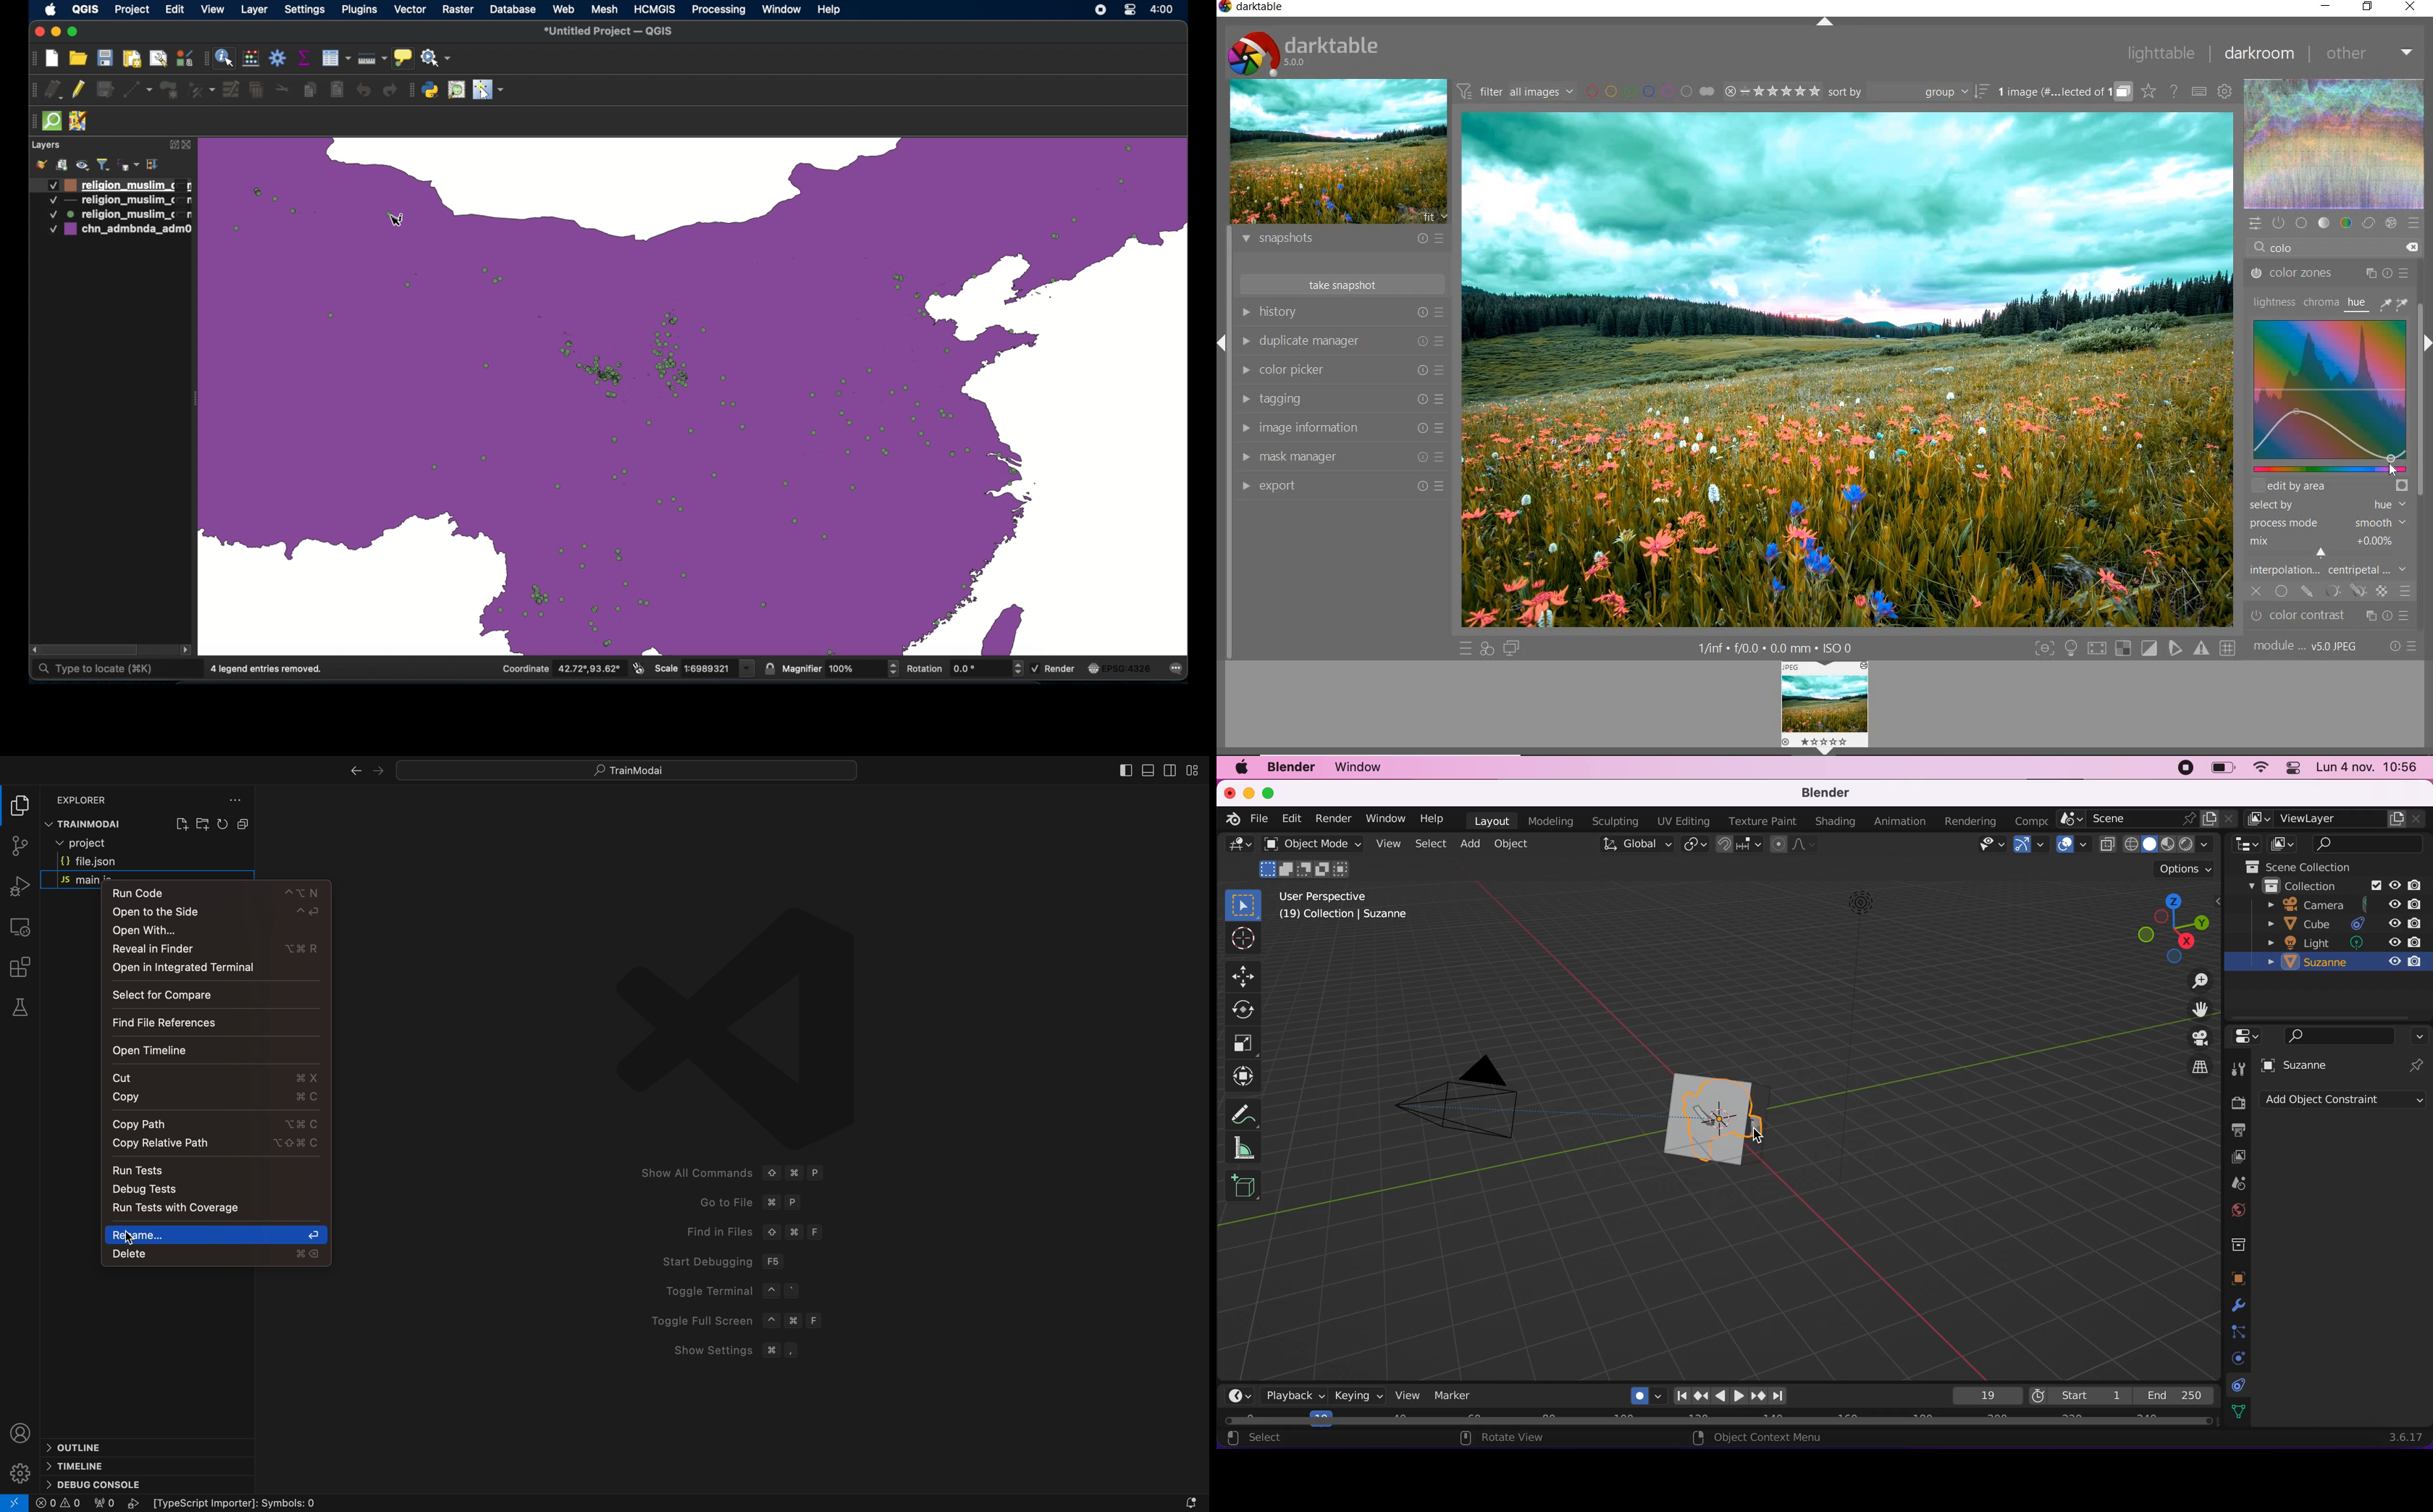 This screenshot has width=2436, height=1512. Describe the element at coordinates (55, 90) in the screenshot. I see `current edits` at that location.